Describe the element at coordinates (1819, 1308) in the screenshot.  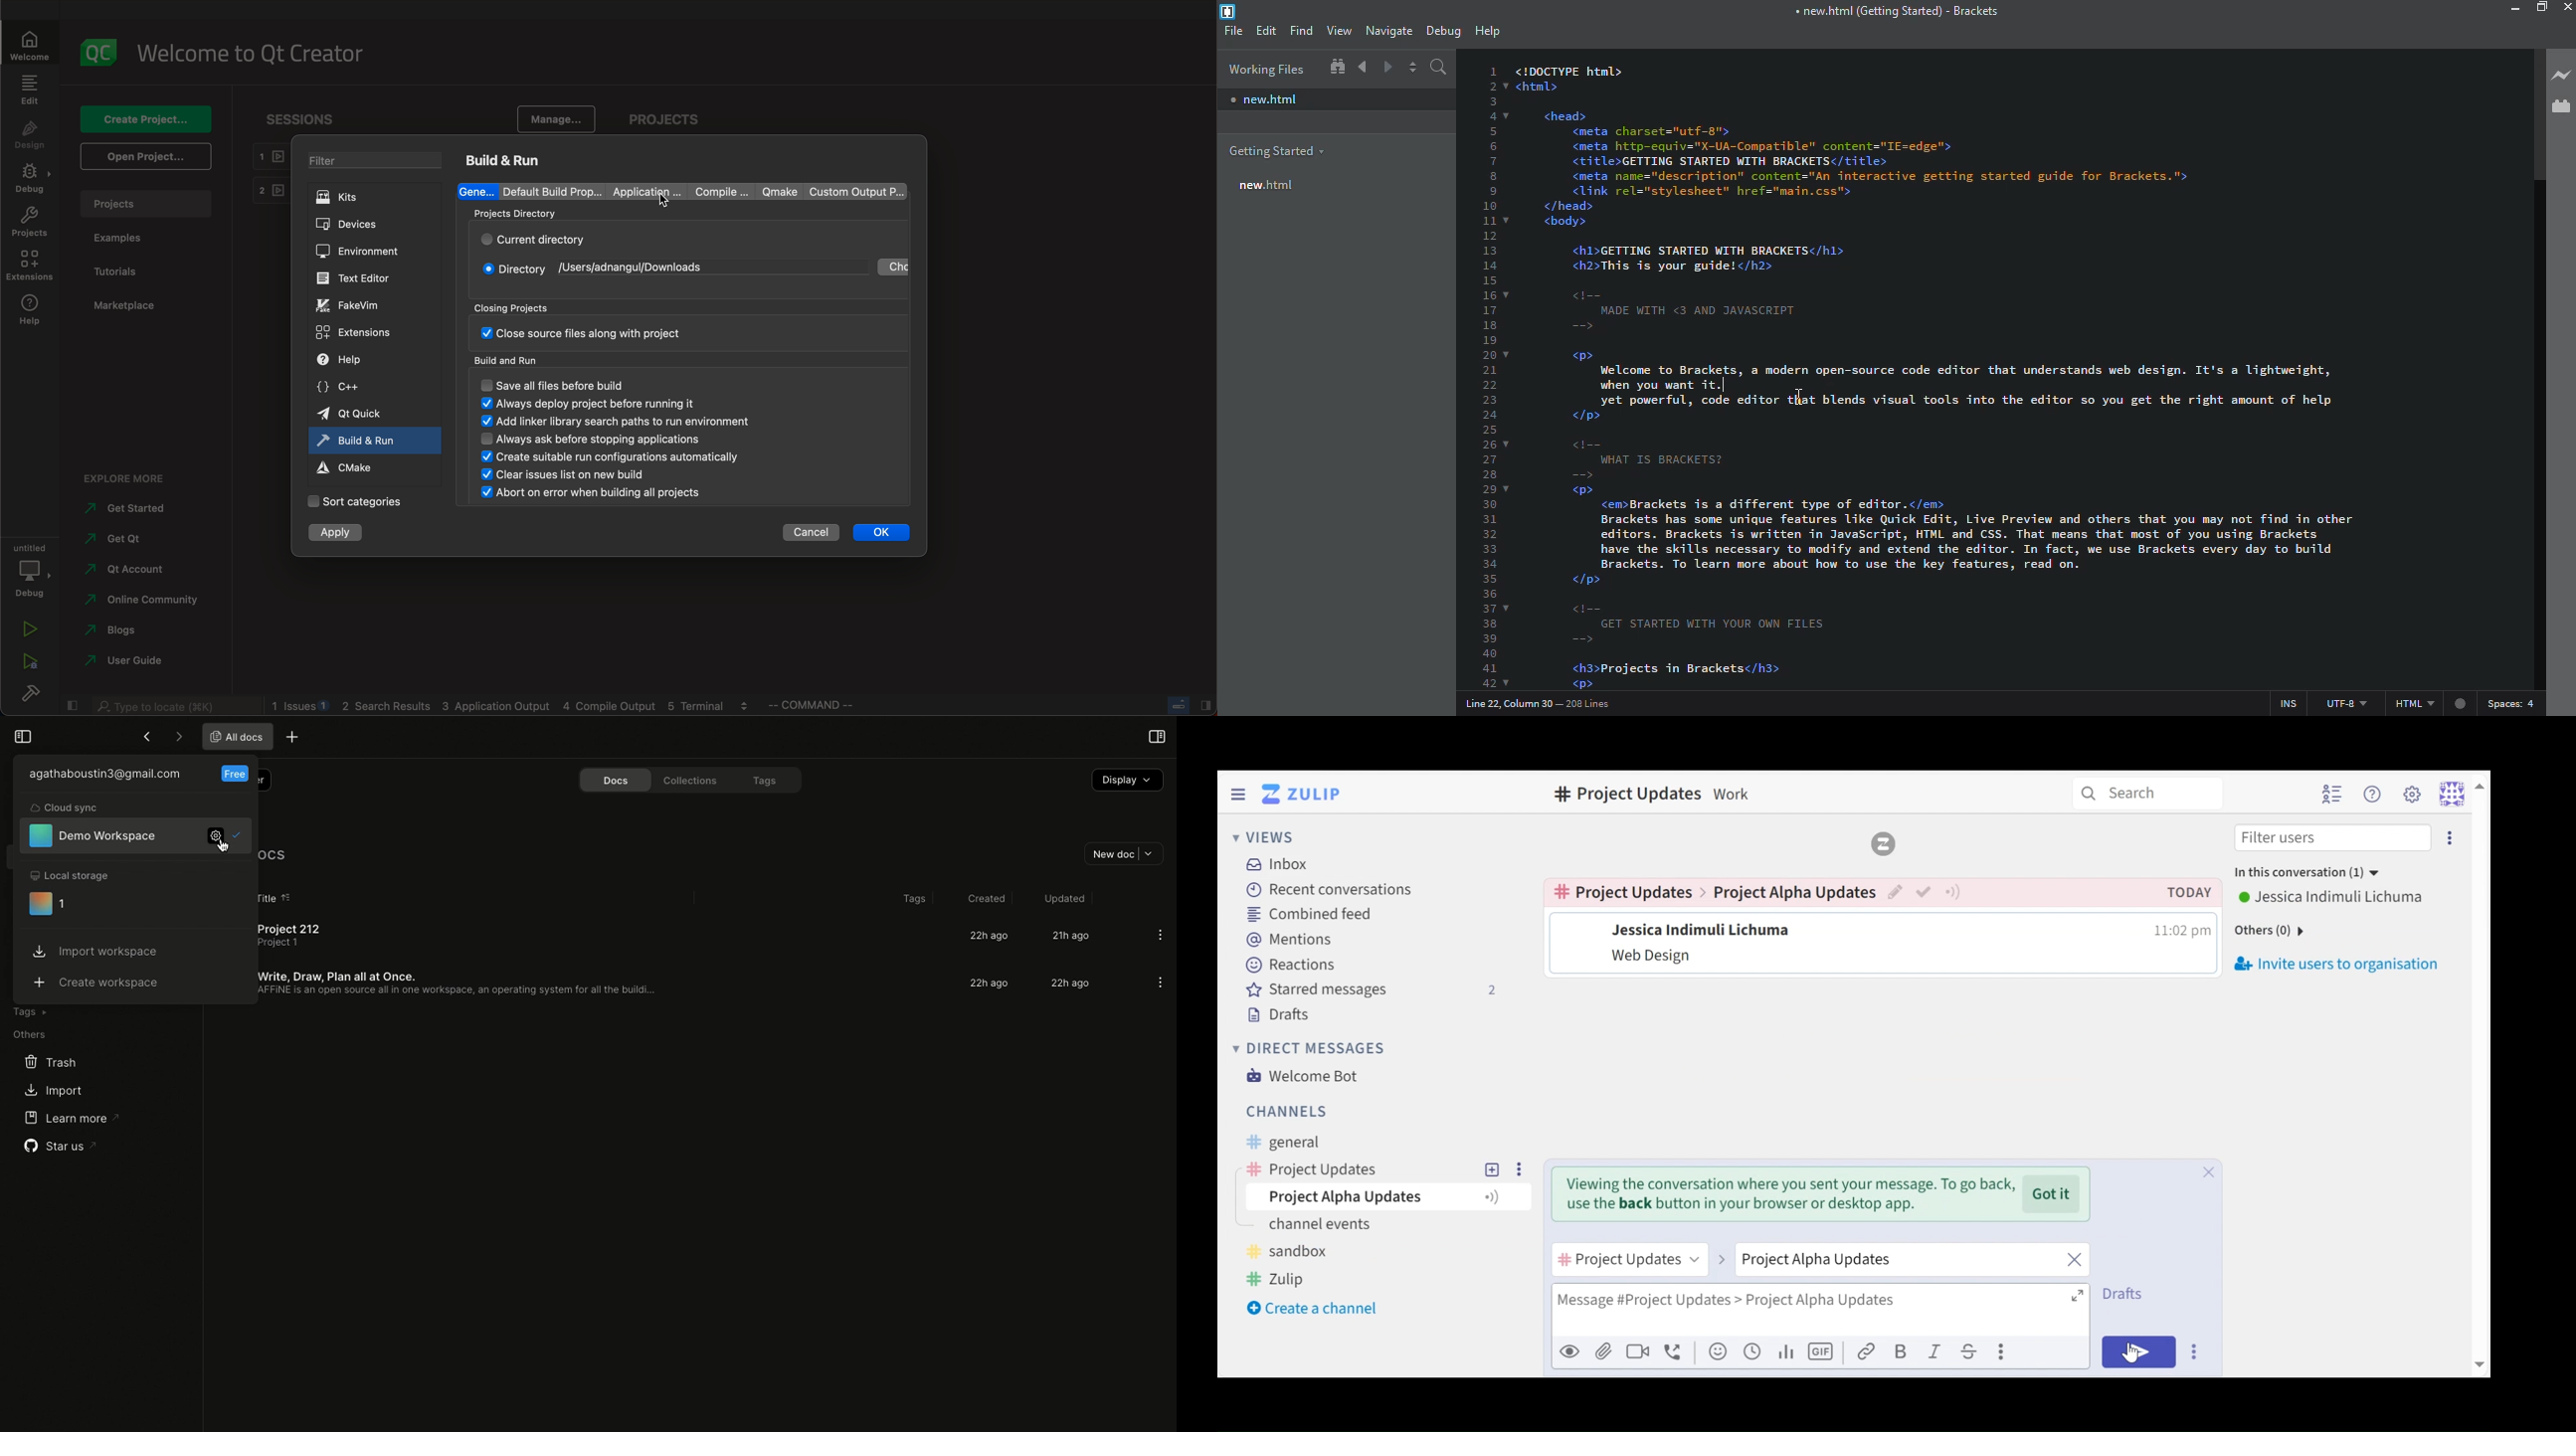
I see `Message` at that location.